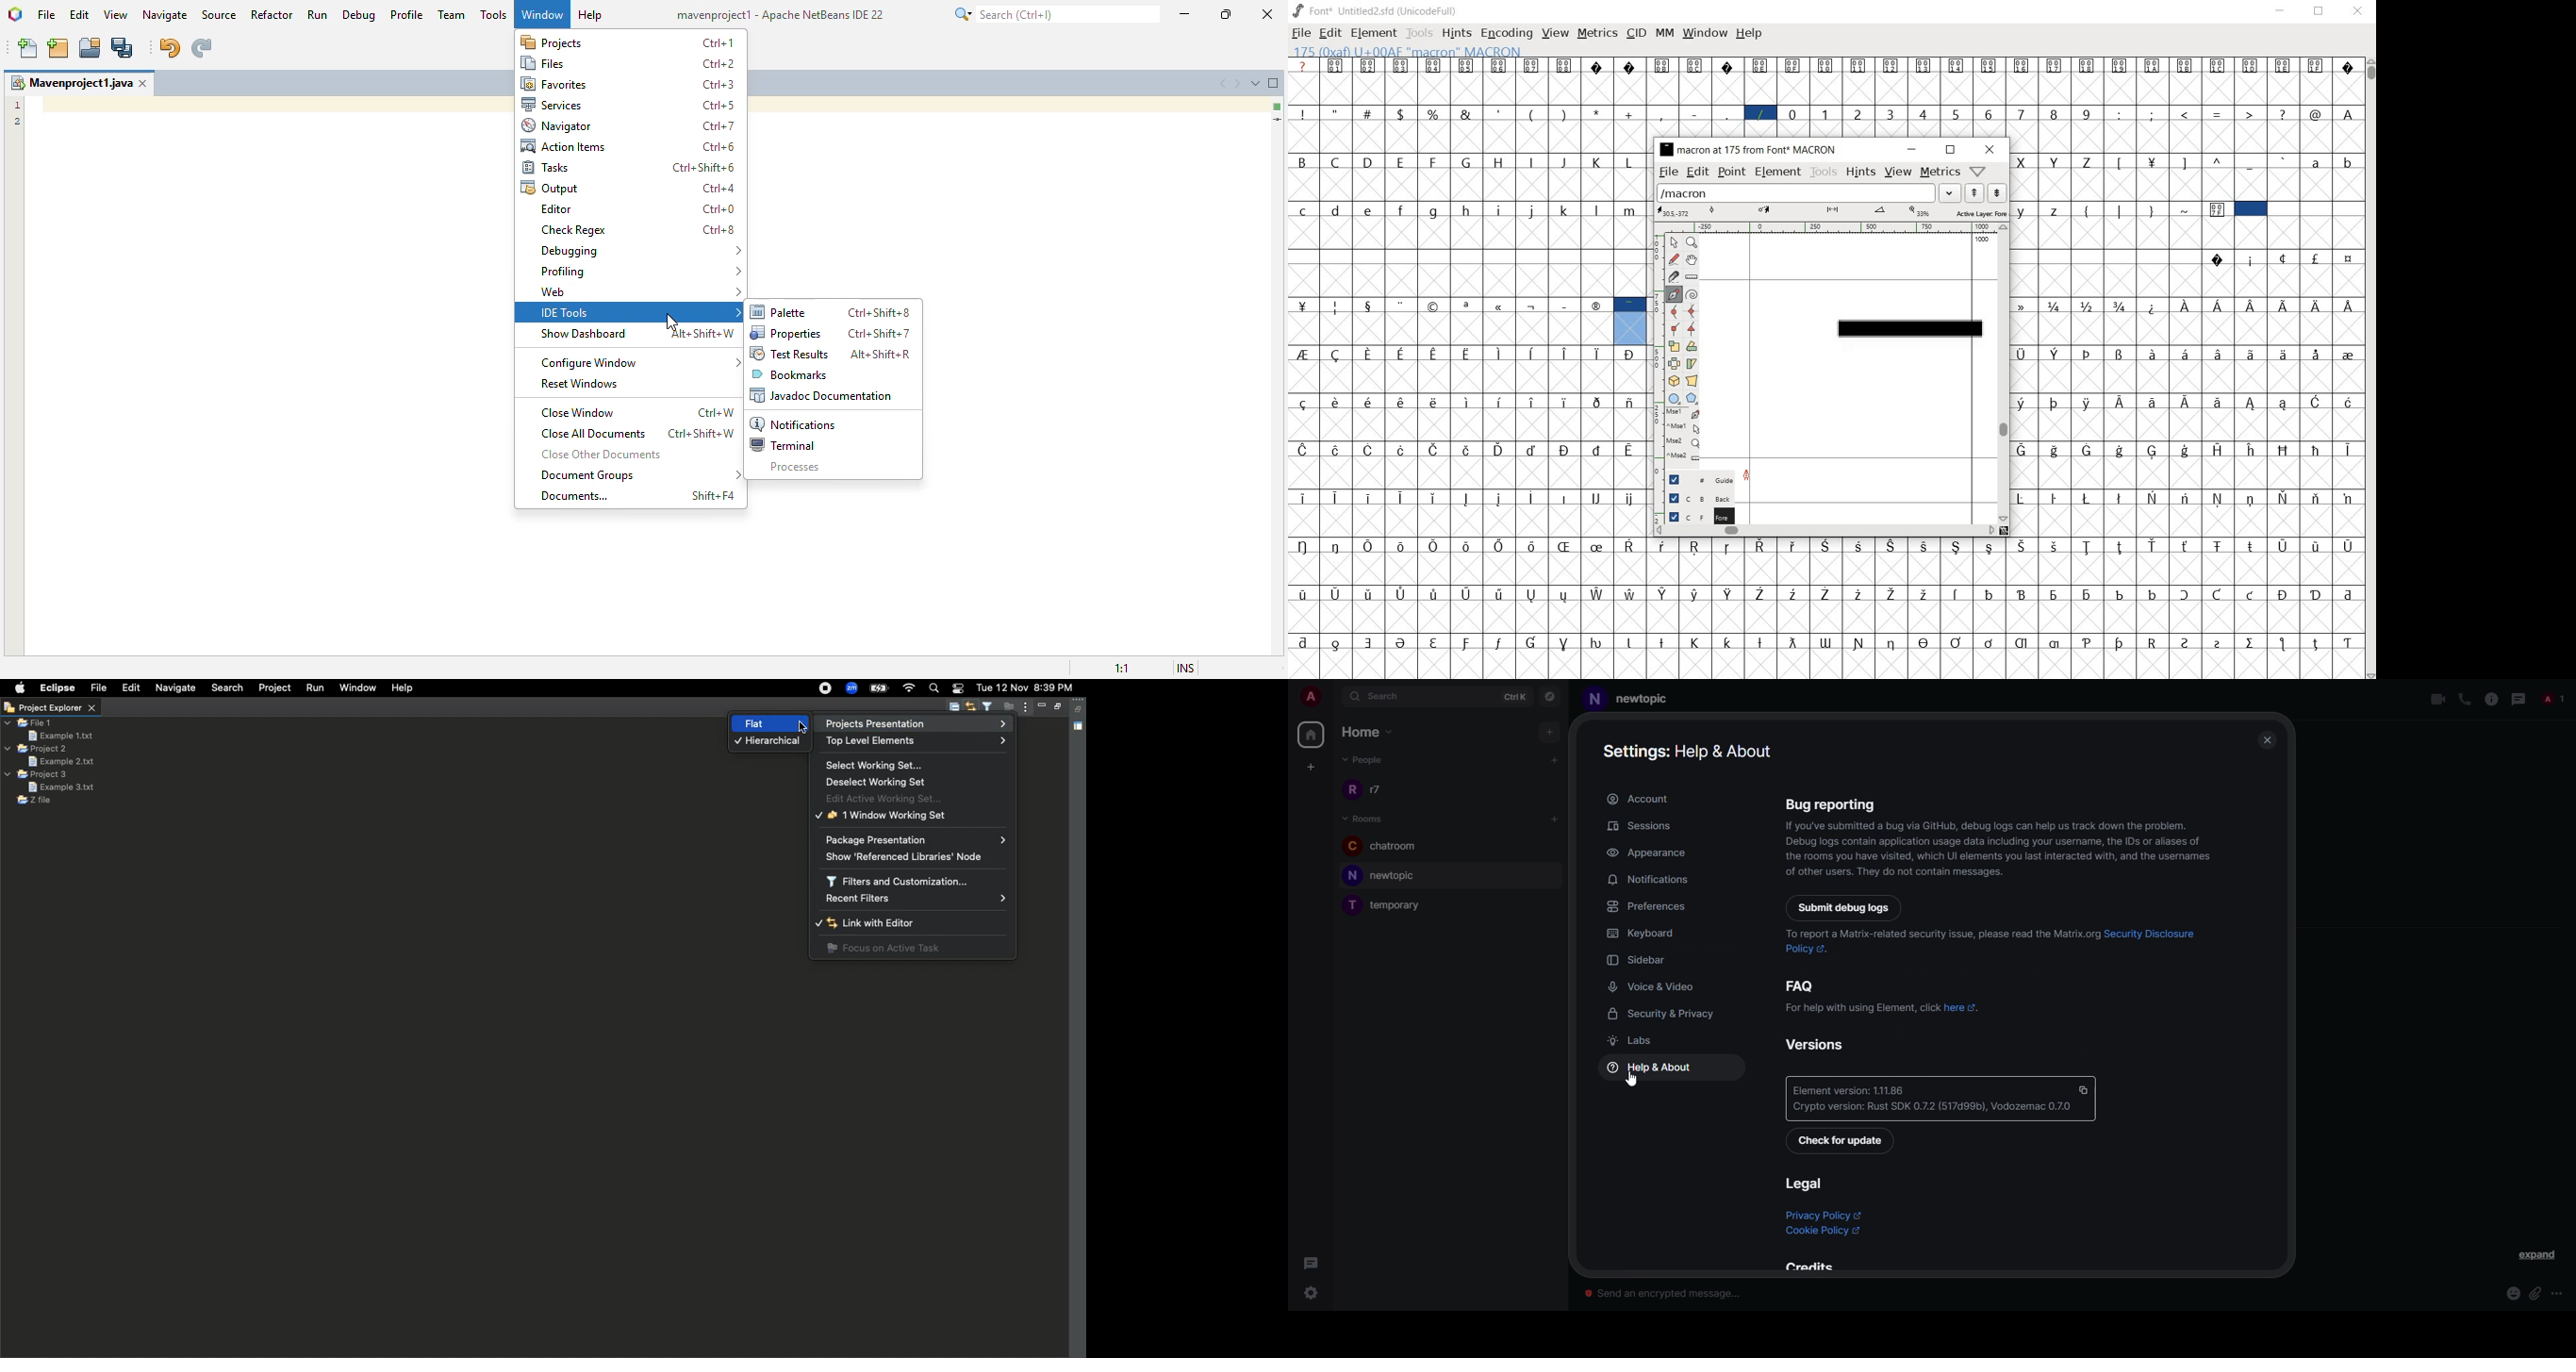 The height and width of the screenshot is (1372, 2576). What do you see at coordinates (1998, 193) in the screenshot?
I see `next word` at bounding box center [1998, 193].